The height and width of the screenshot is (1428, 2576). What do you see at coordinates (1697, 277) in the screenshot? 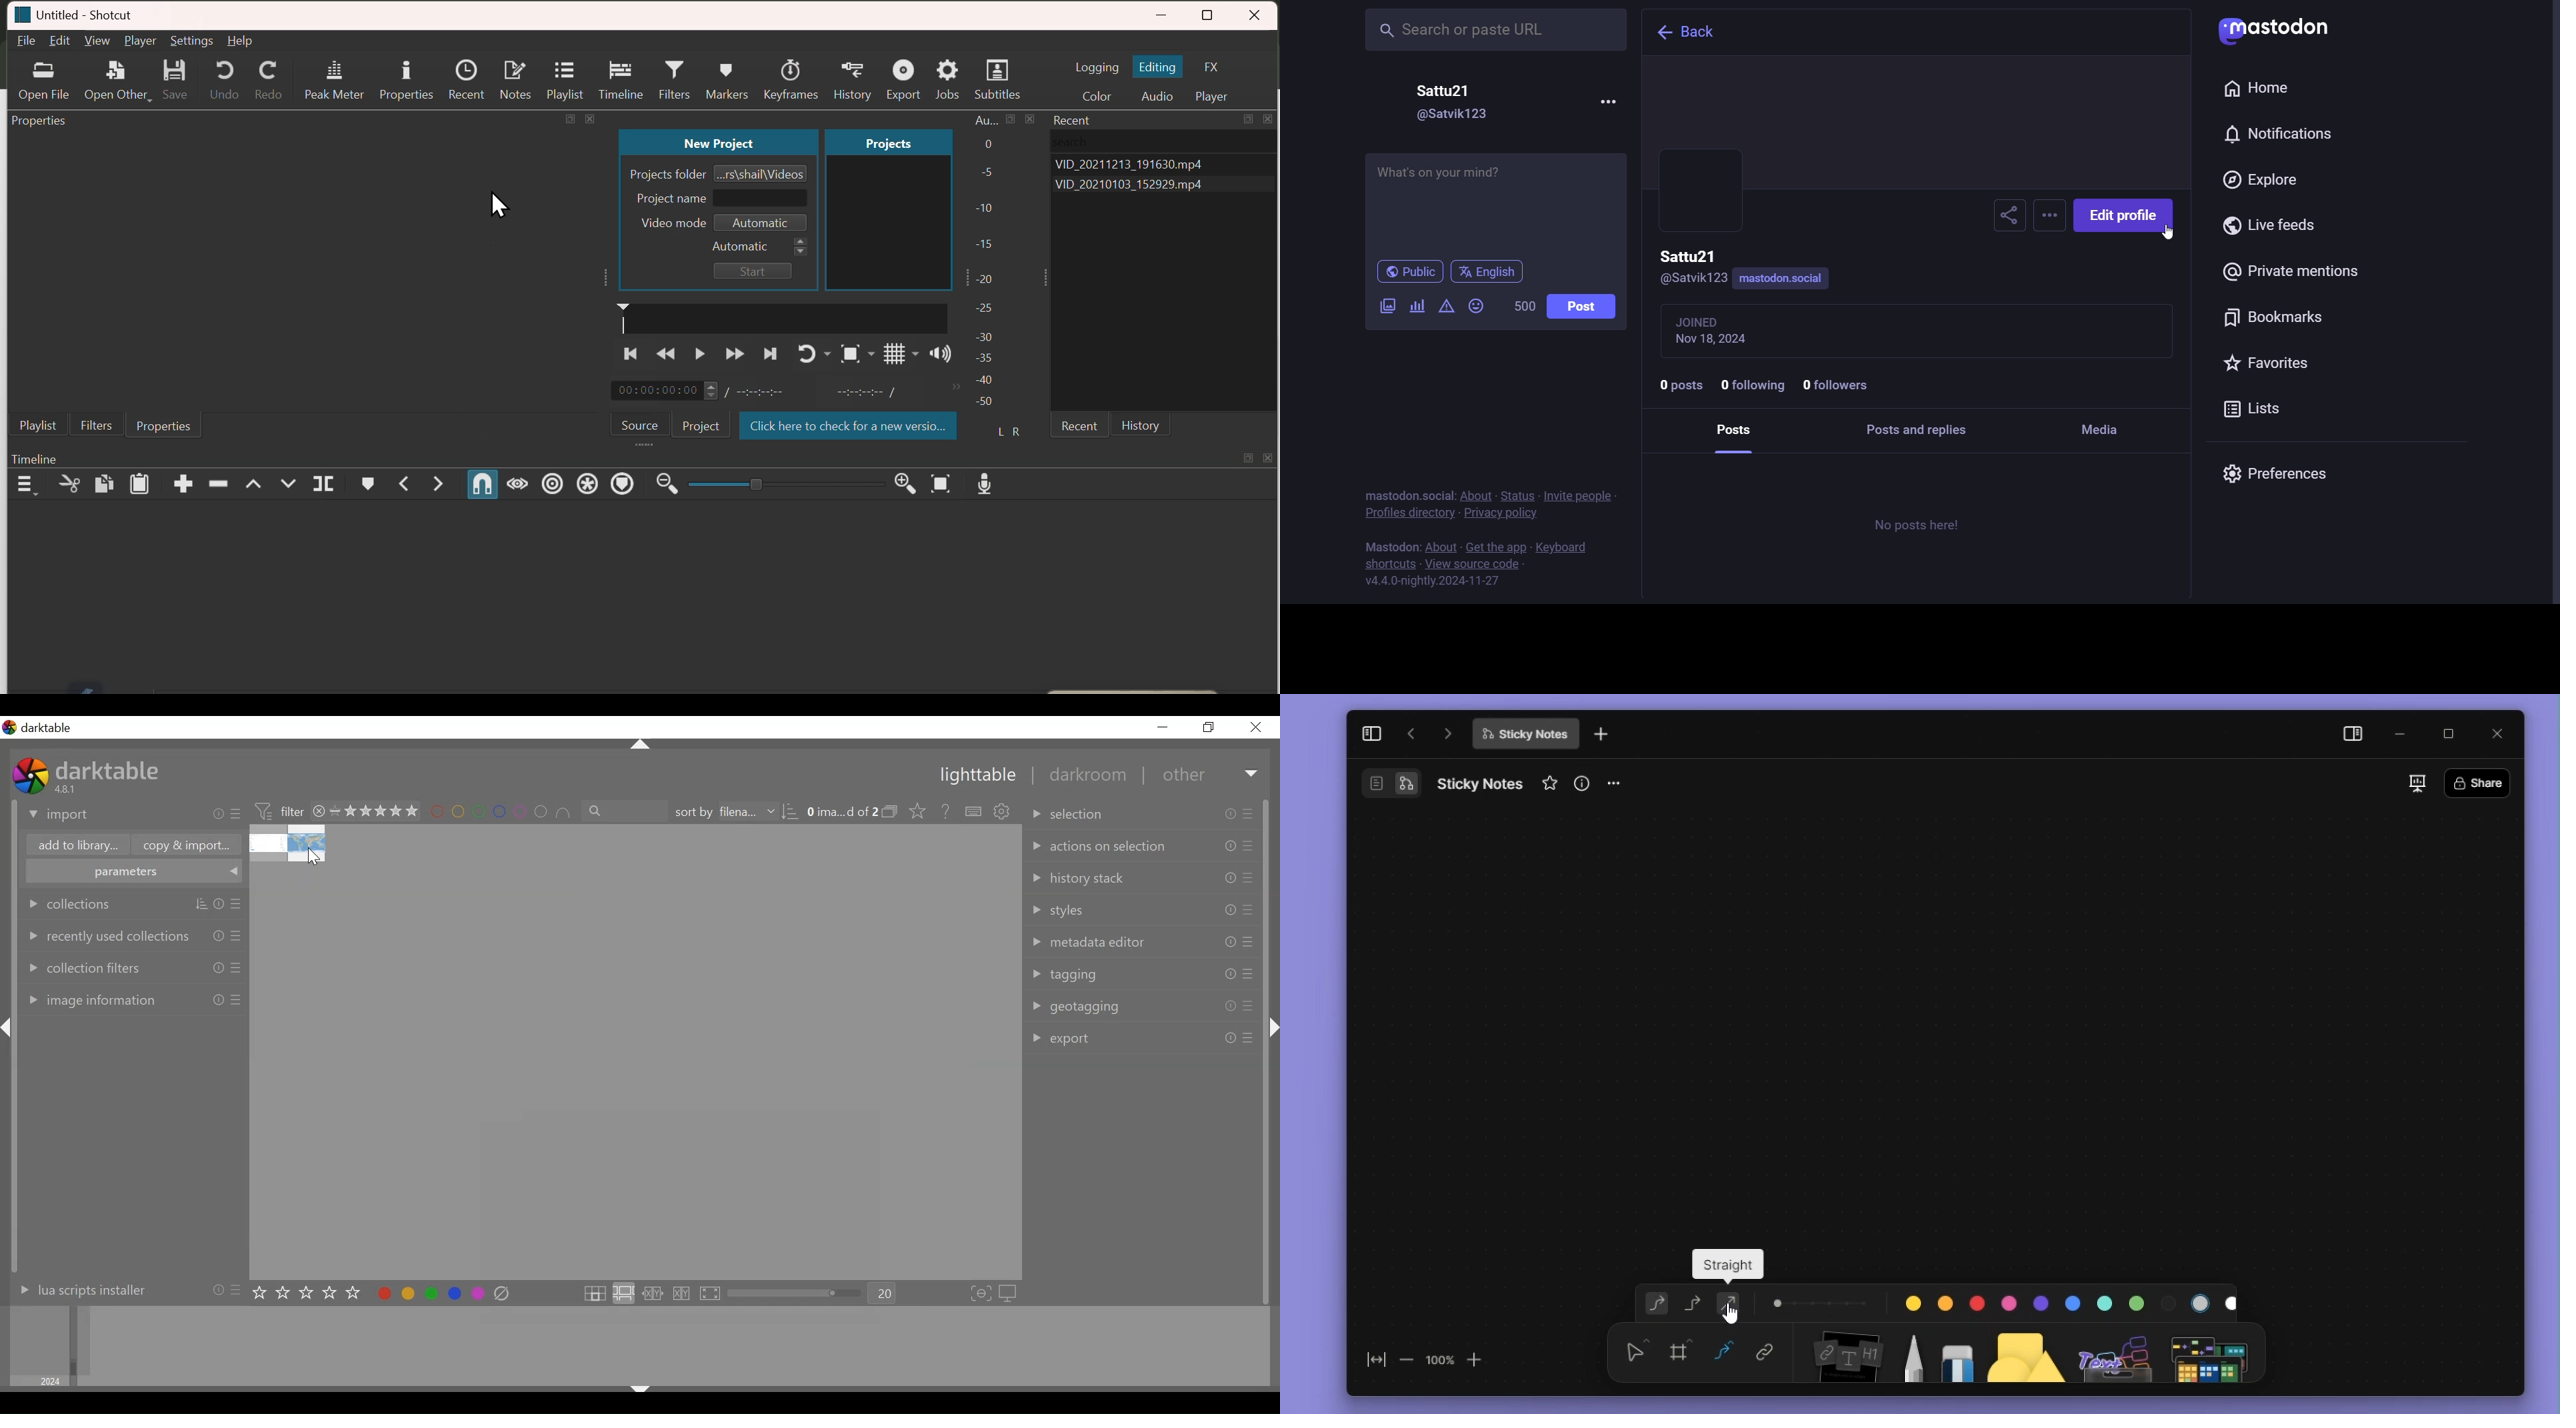
I see `@Satvik123` at bounding box center [1697, 277].